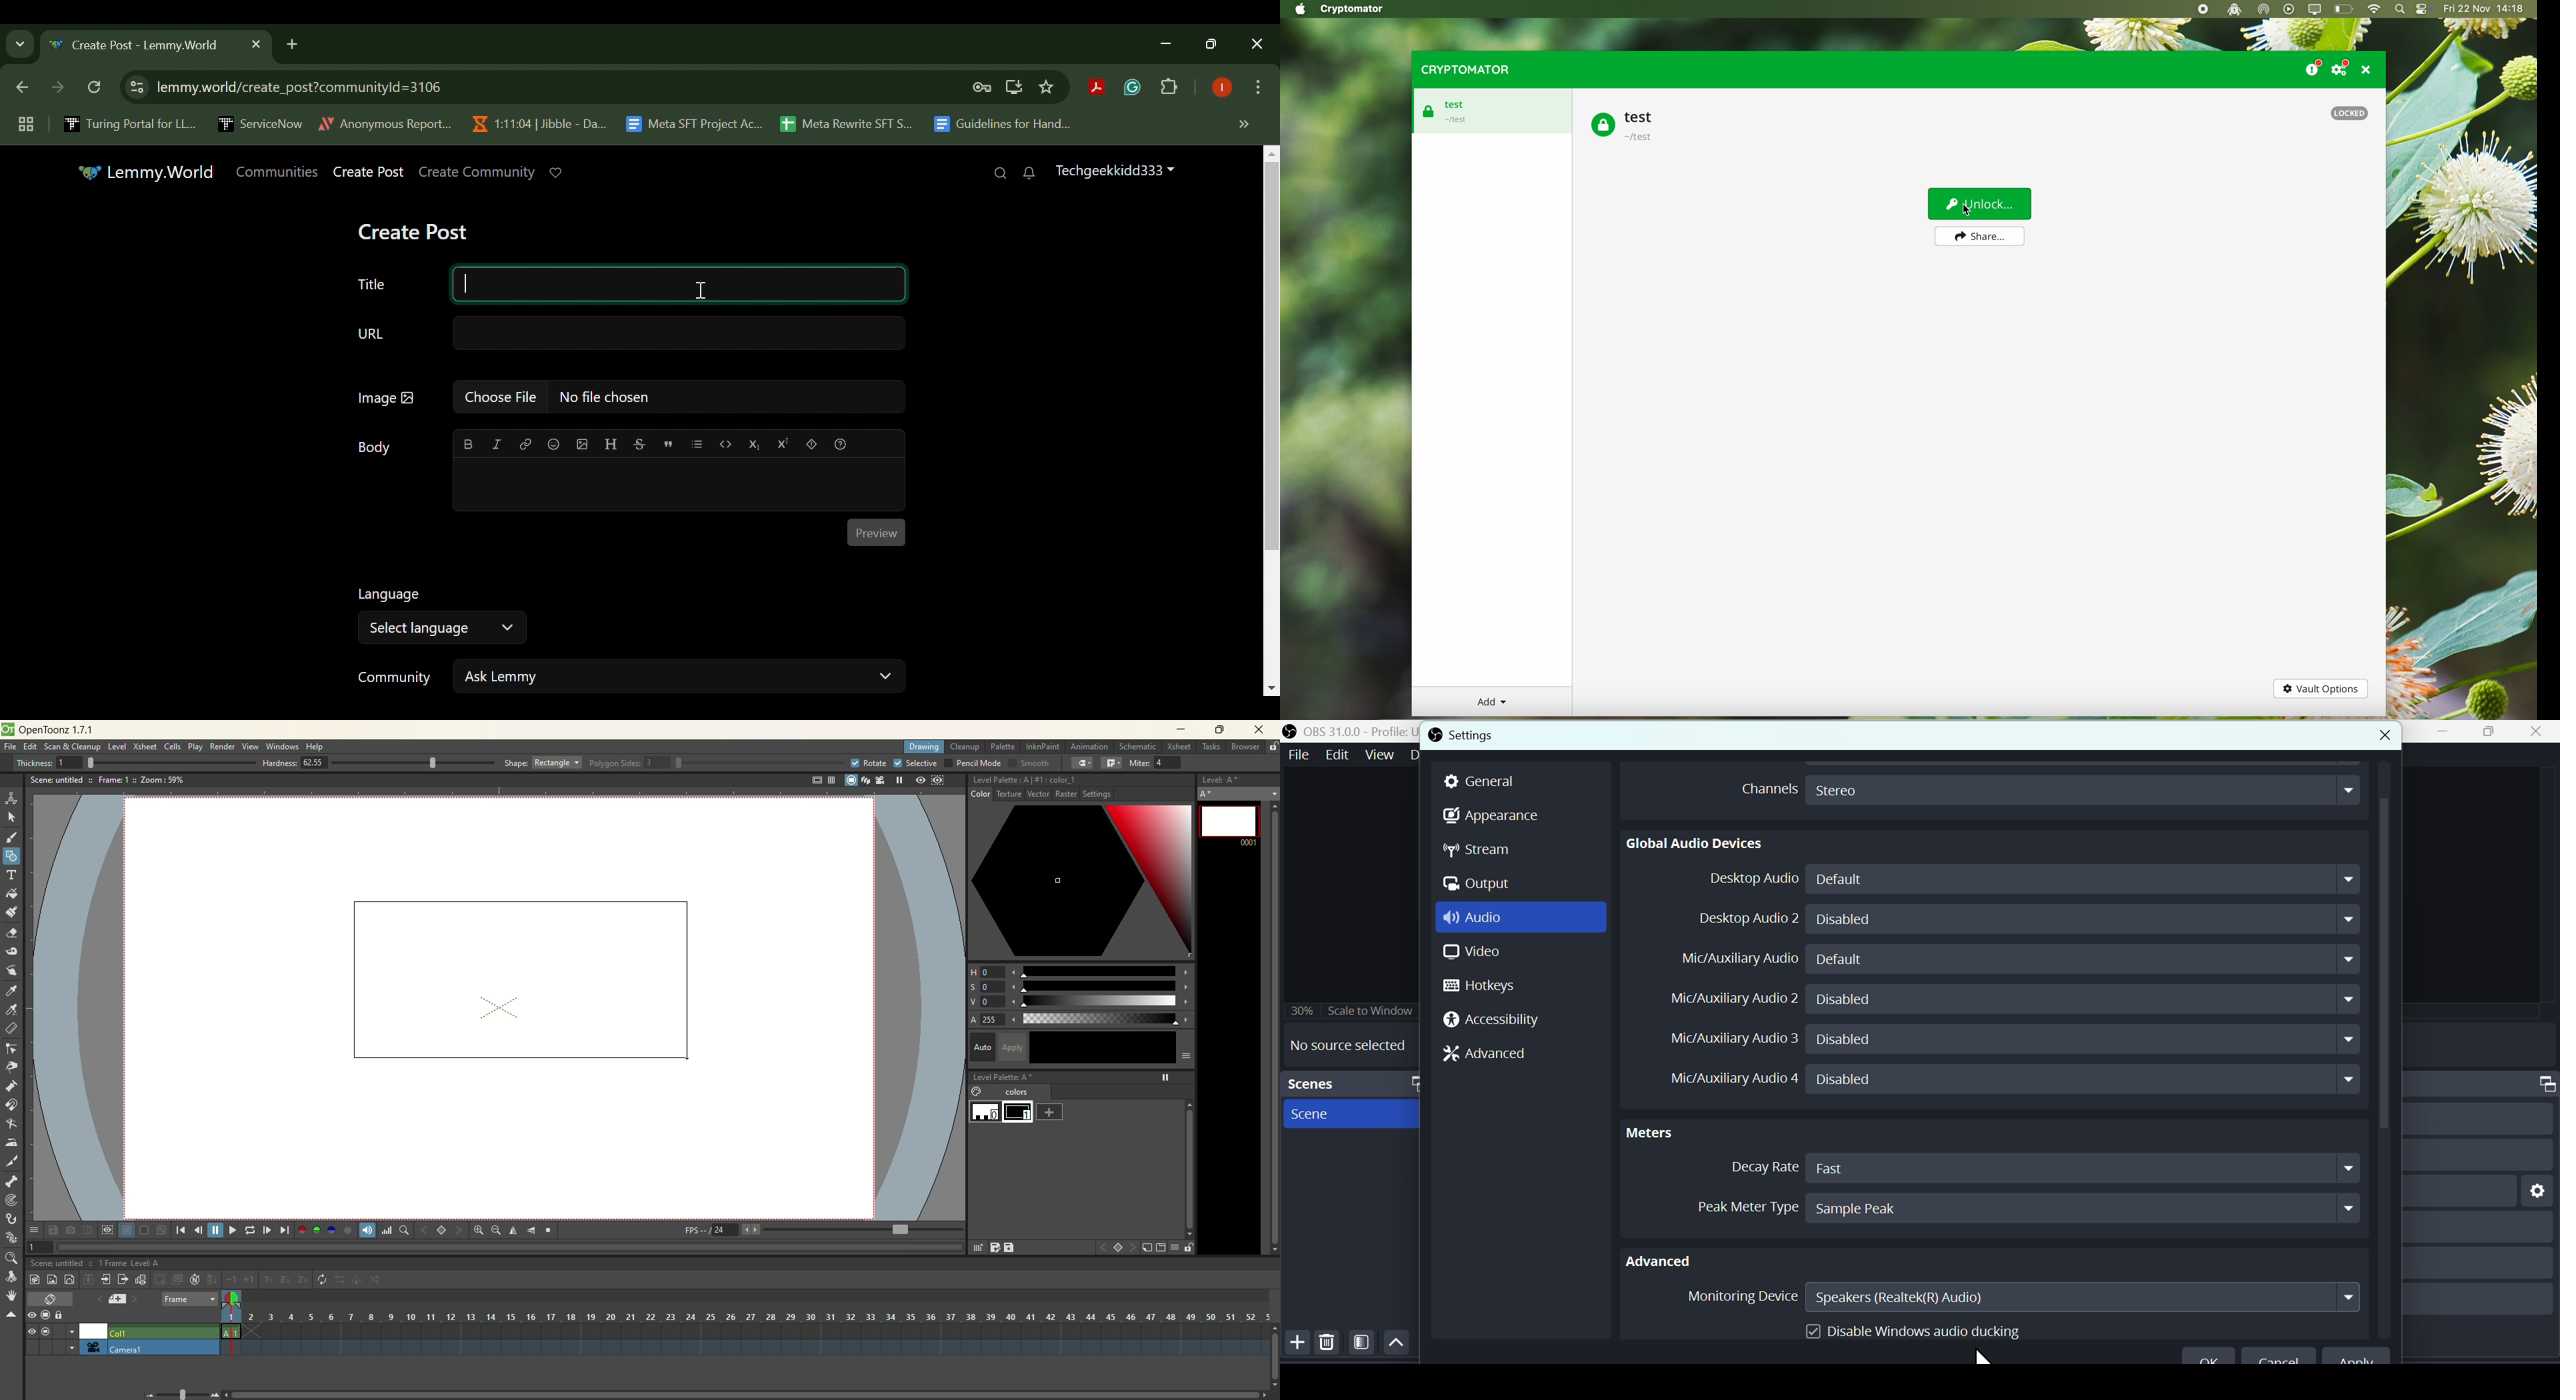 Image resolution: width=2576 pixels, height=1400 pixels. What do you see at coordinates (1220, 731) in the screenshot?
I see `maximize` at bounding box center [1220, 731].